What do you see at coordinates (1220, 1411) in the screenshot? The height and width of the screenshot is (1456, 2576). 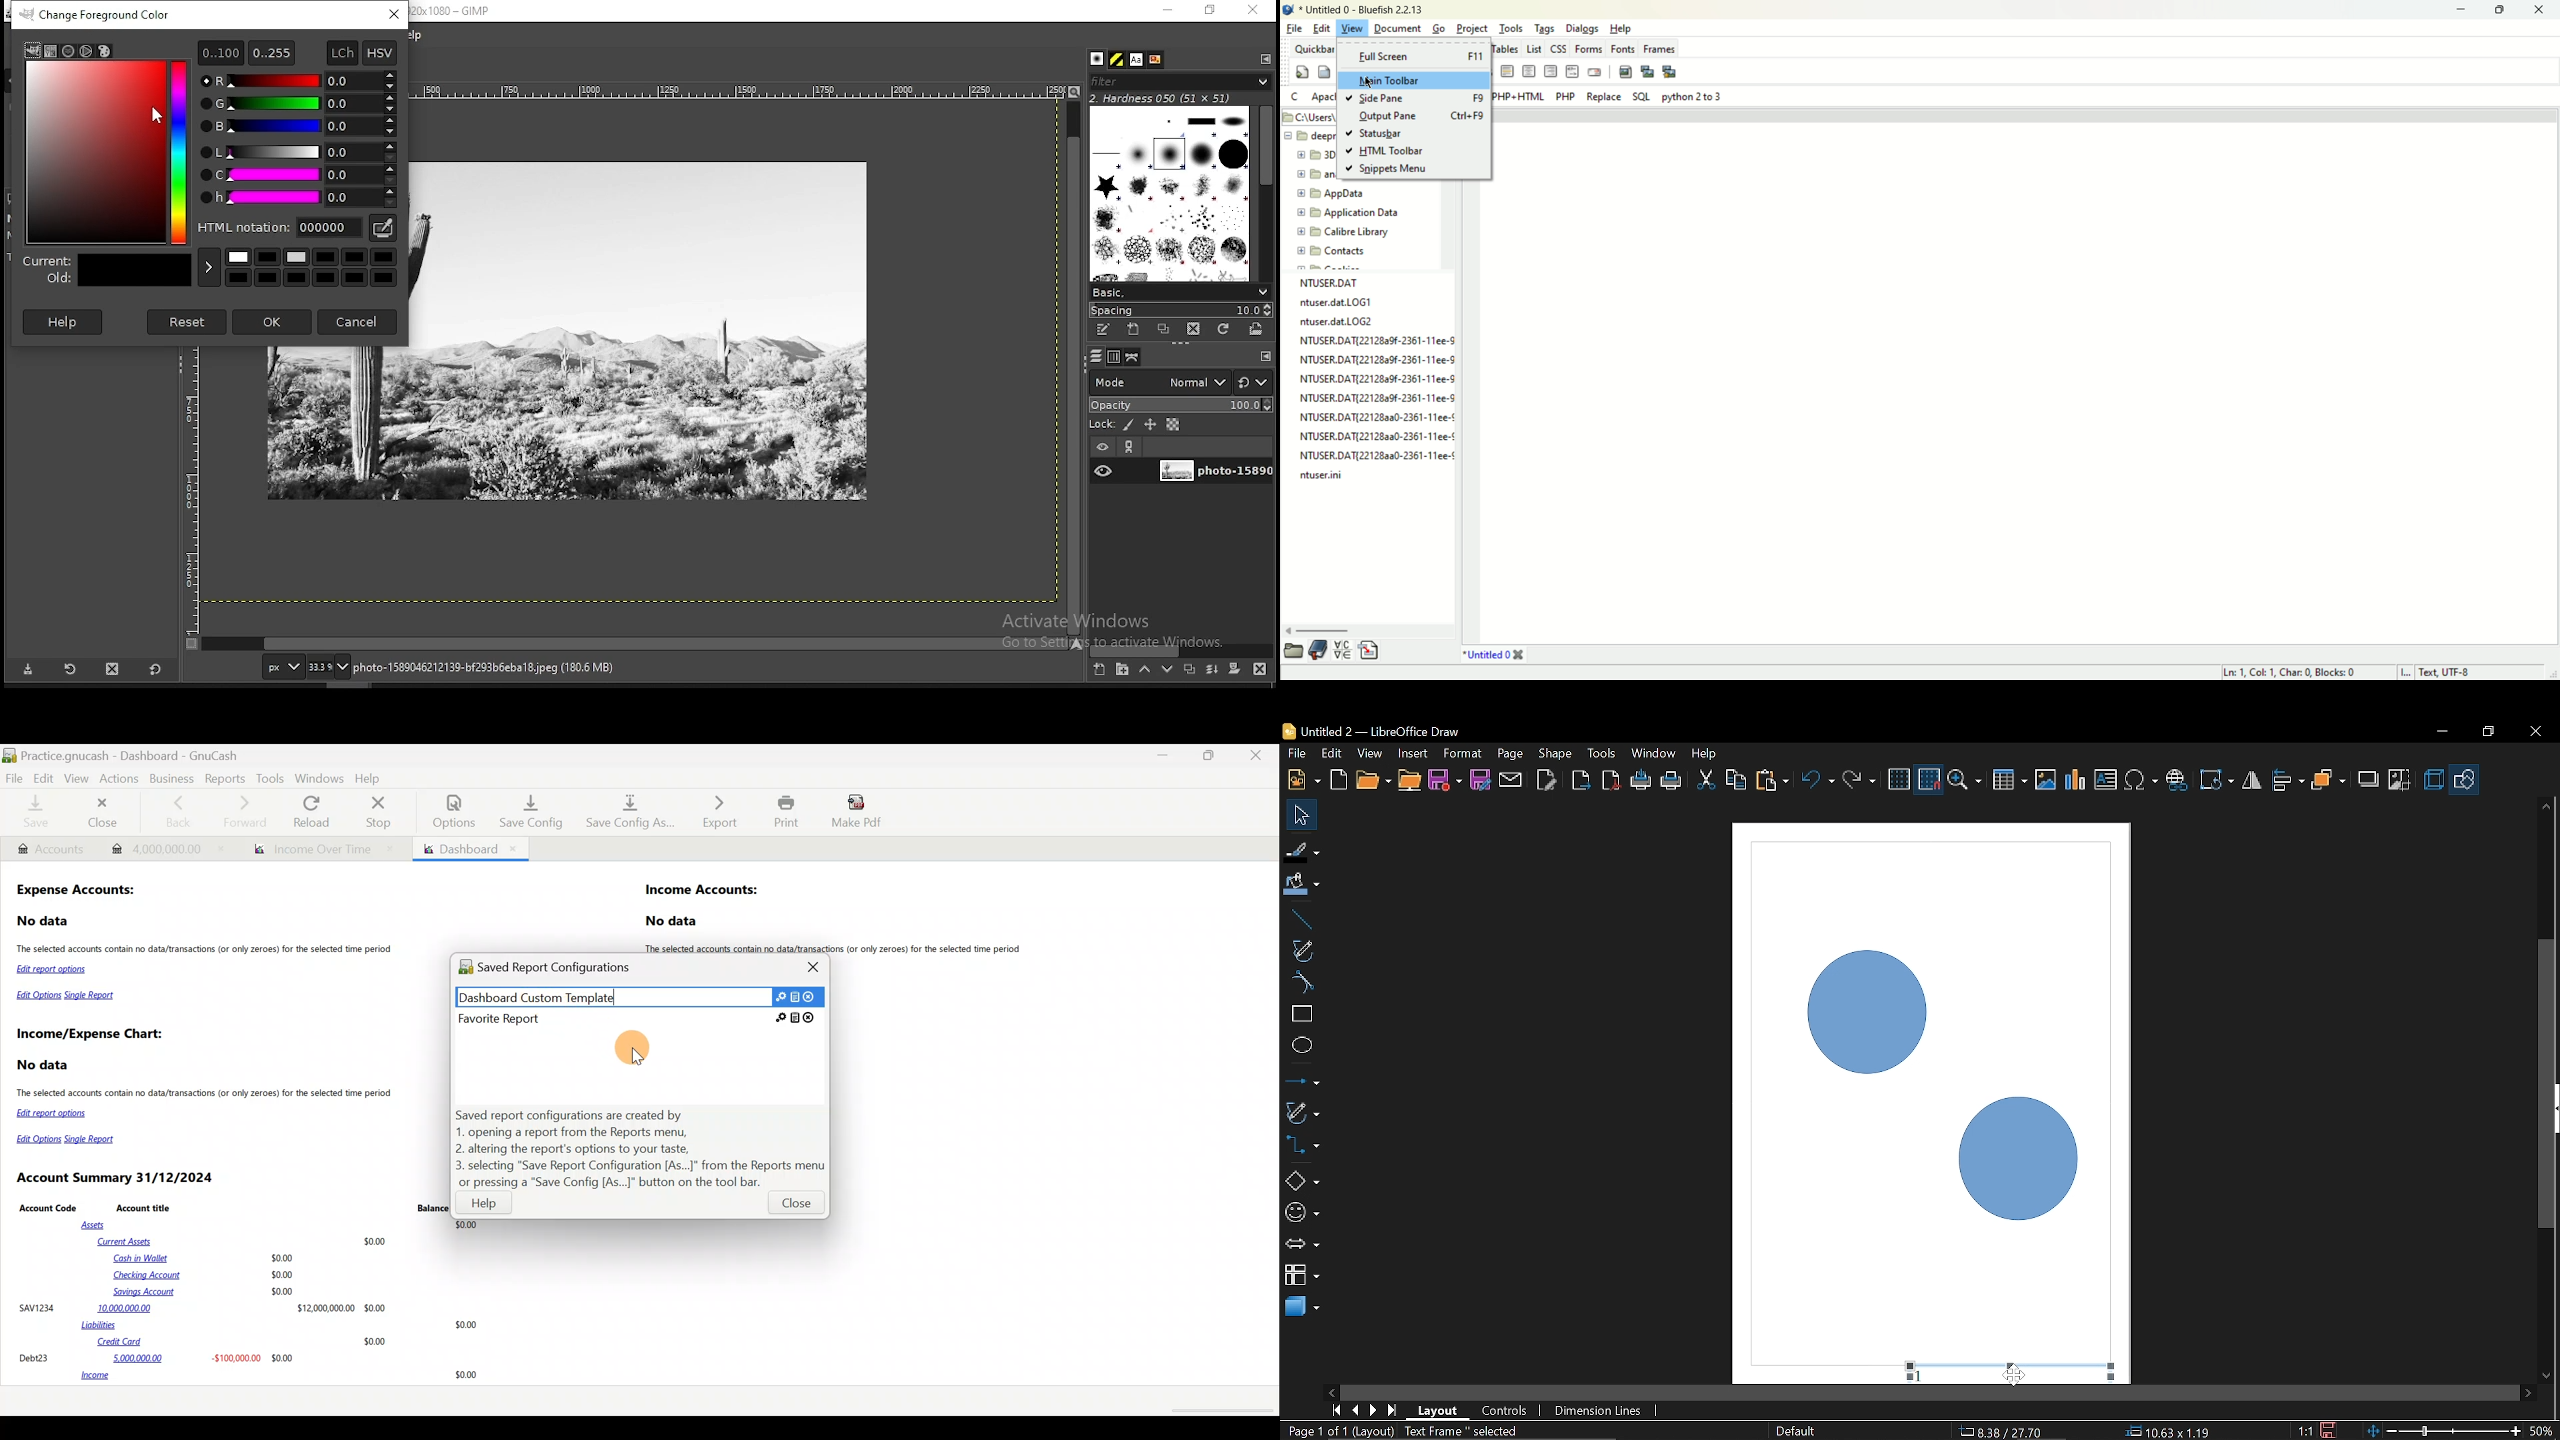 I see `scroll` at bounding box center [1220, 1411].